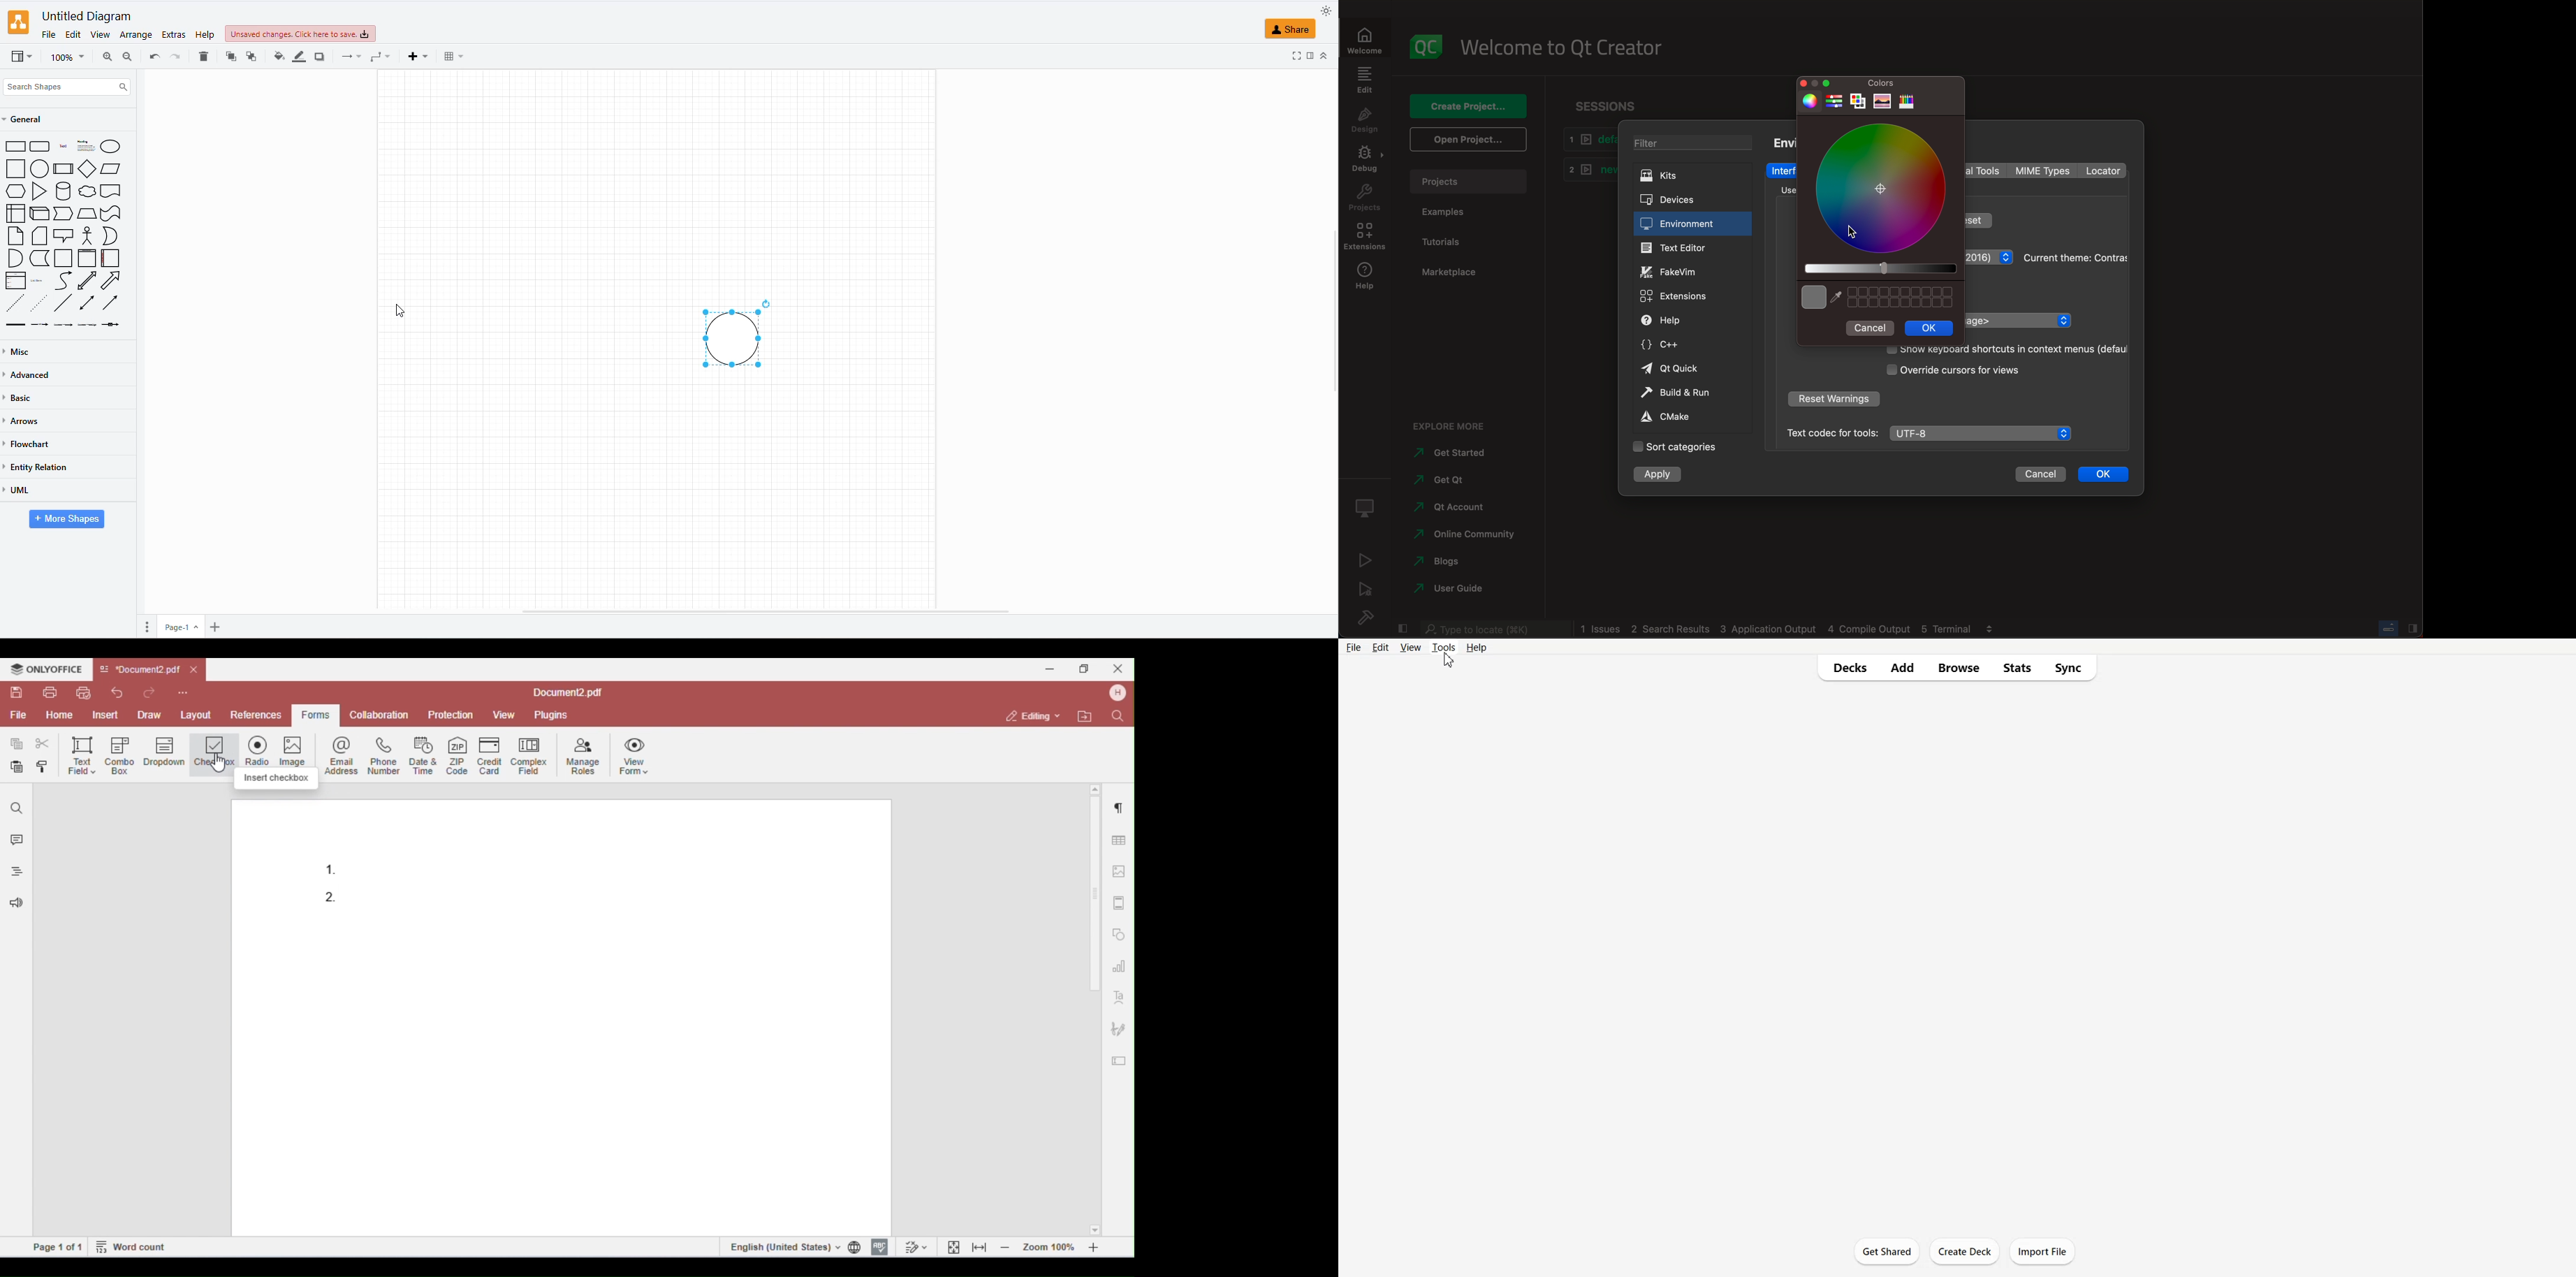 This screenshot has width=2576, height=1288. Describe the element at coordinates (74, 148) in the screenshot. I see `shape` at that location.